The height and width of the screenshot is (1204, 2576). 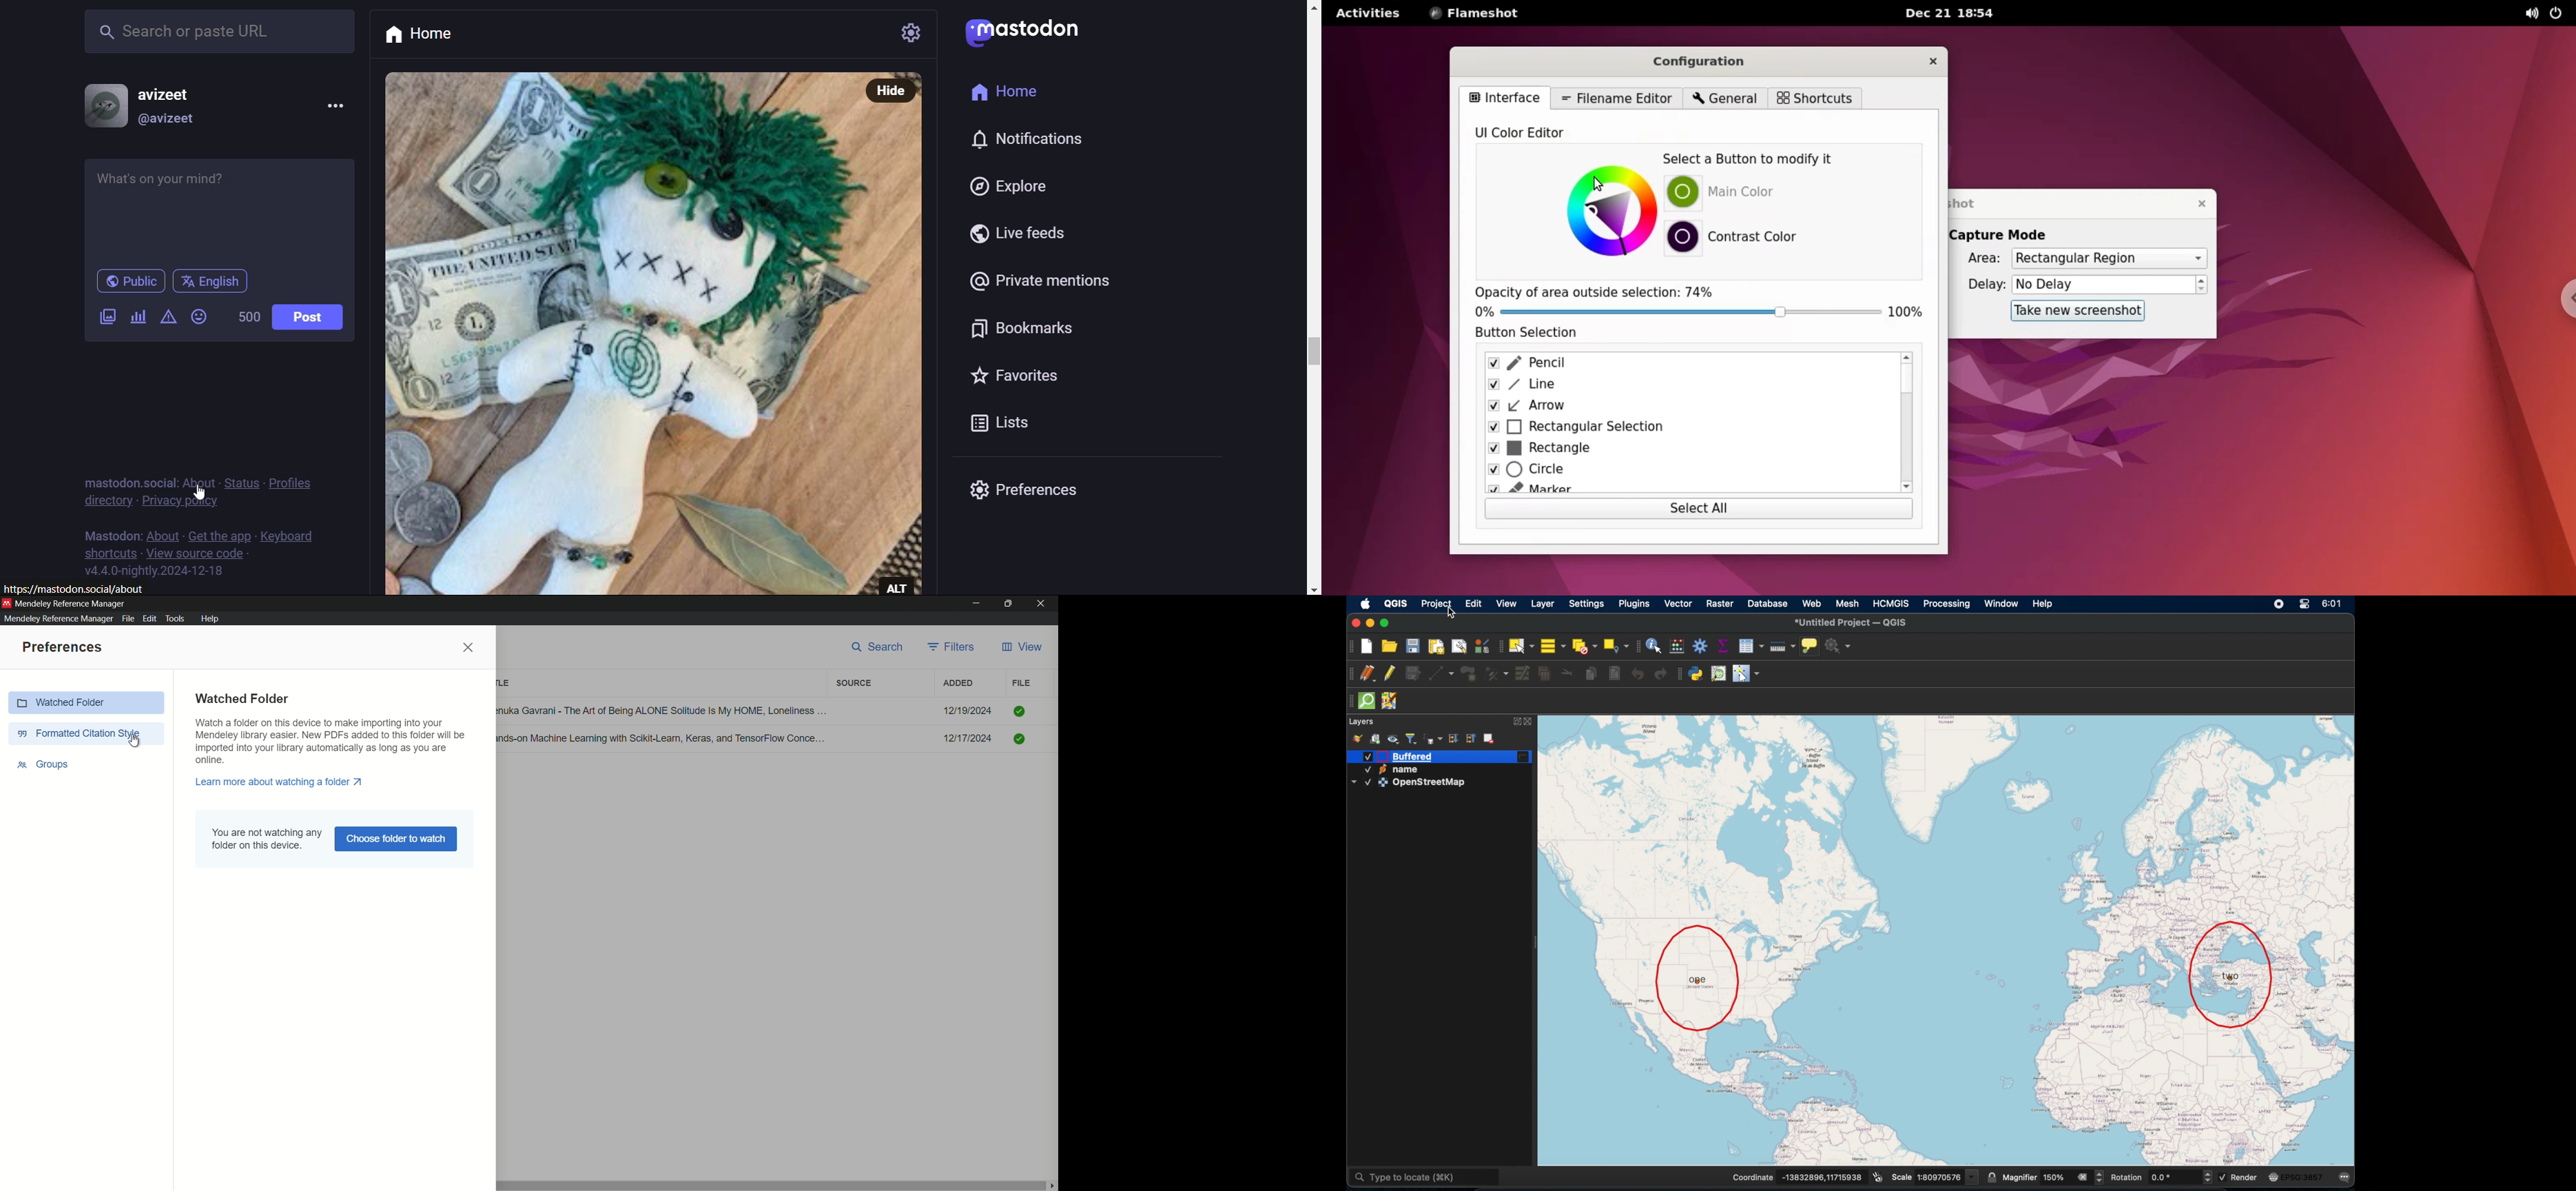 I want to click on add a image, so click(x=109, y=320).